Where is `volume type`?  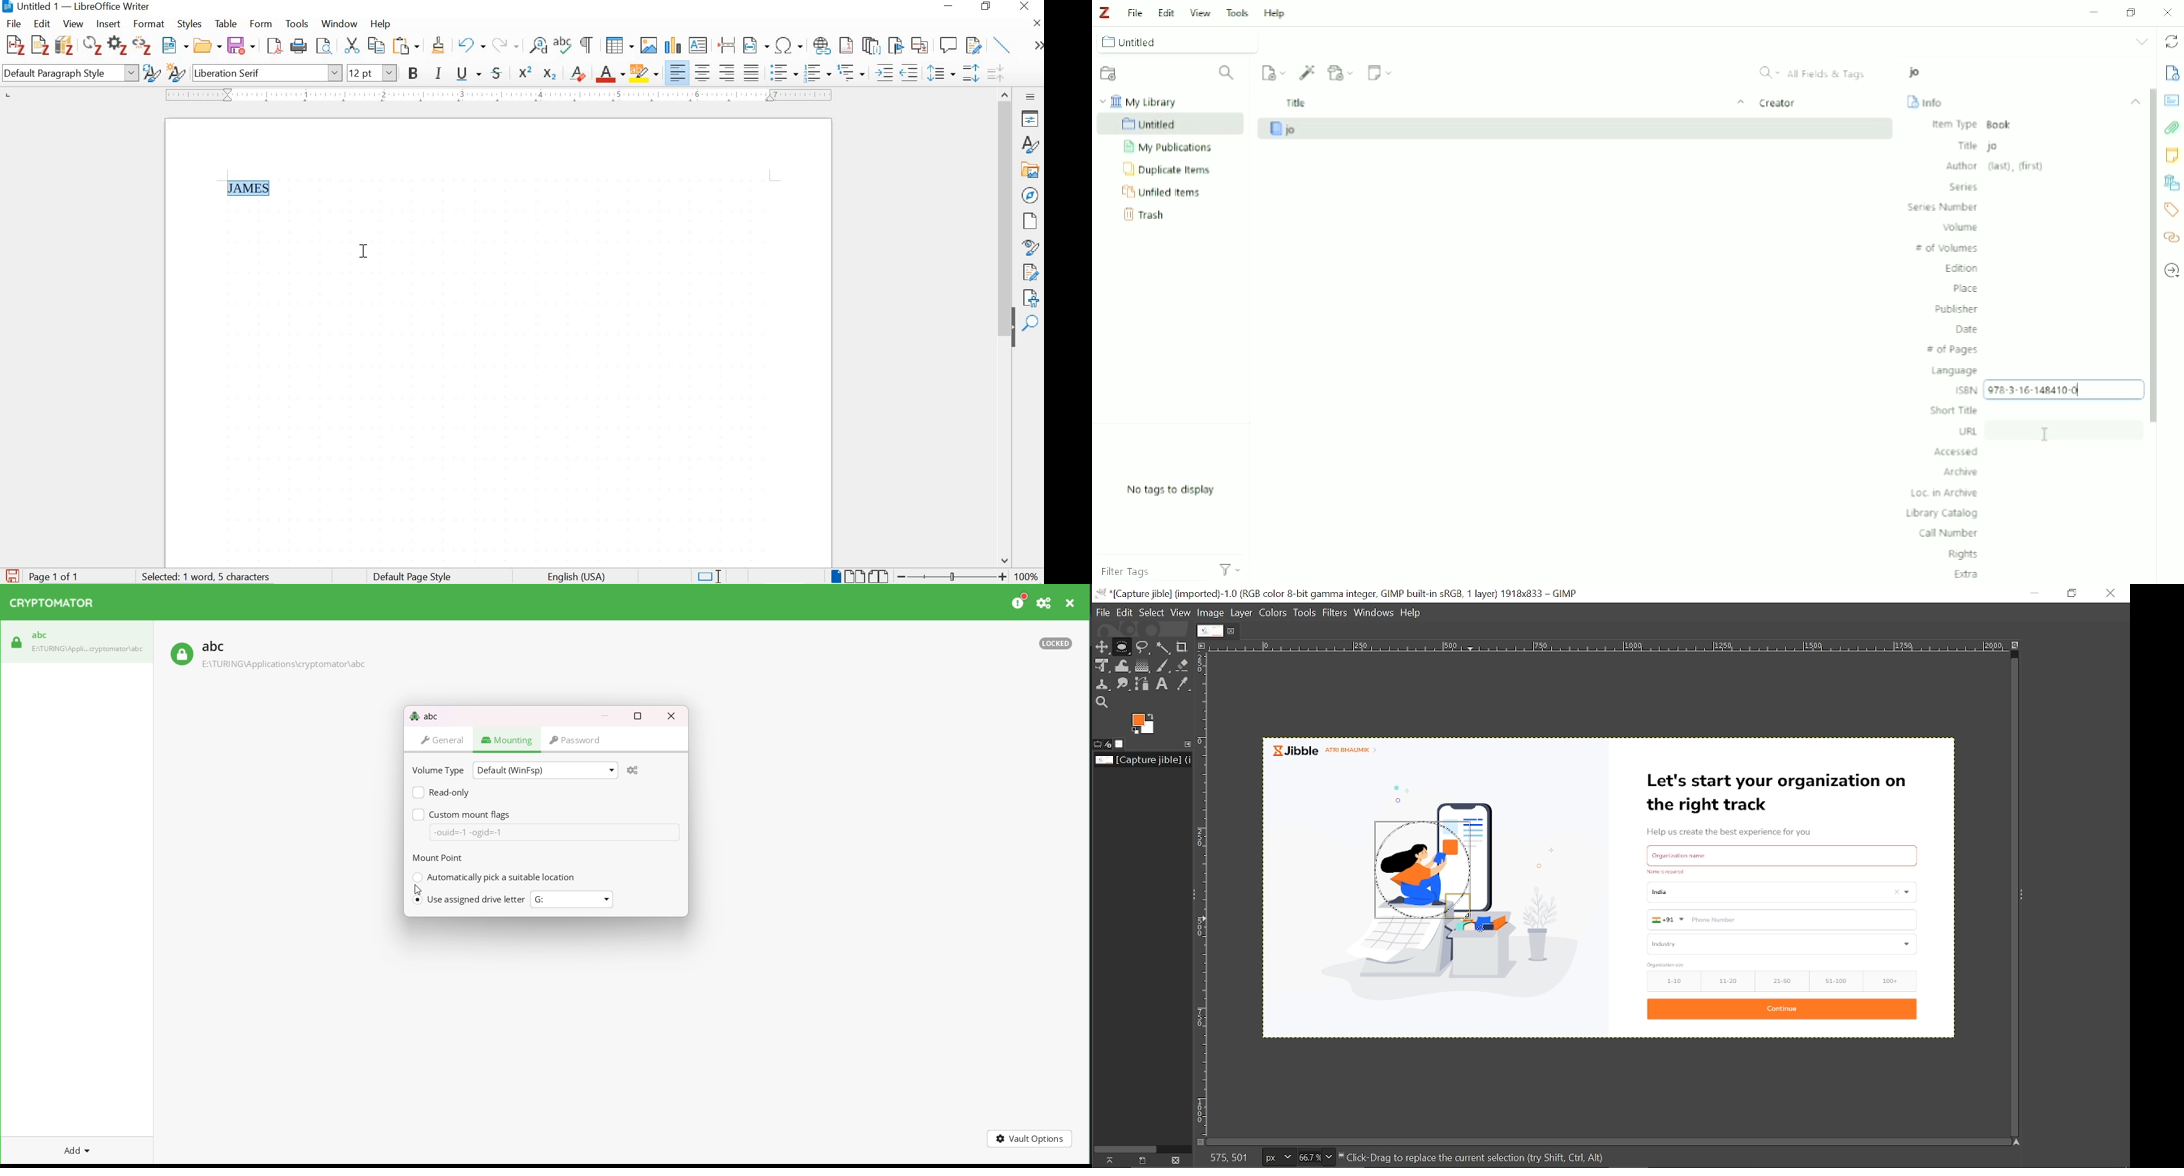
volume type is located at coordinates (437, 770).